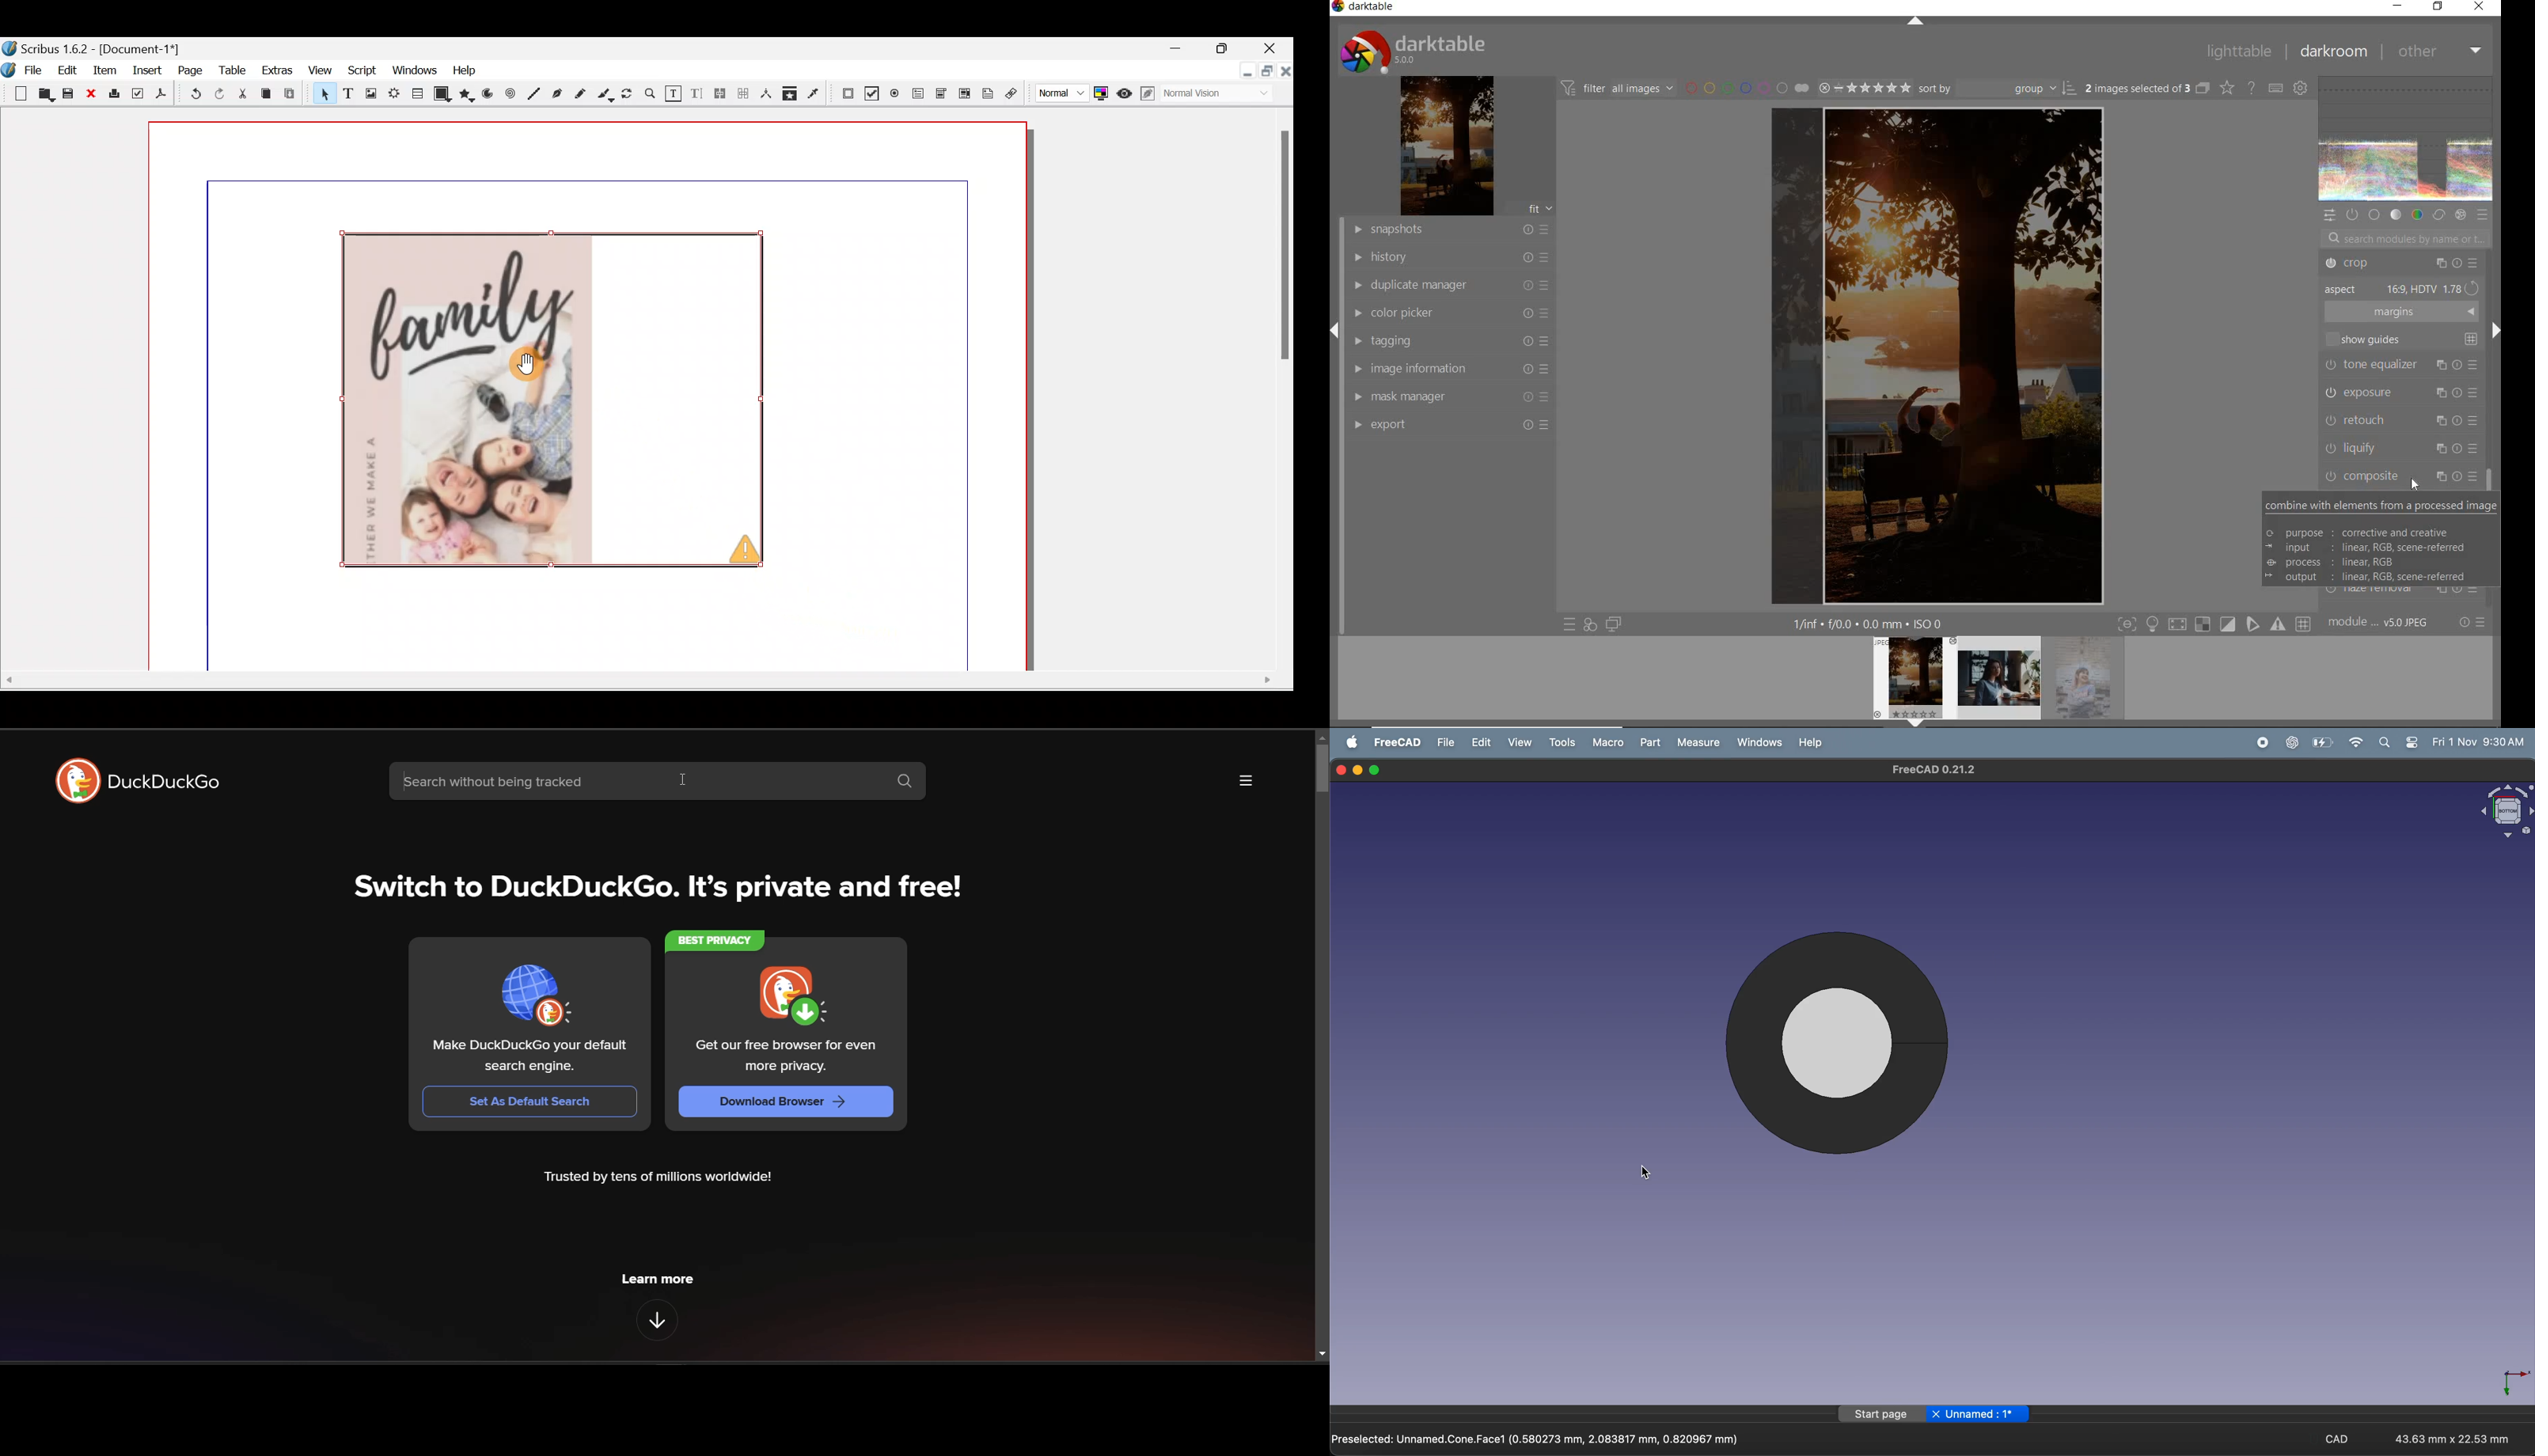  Describe the element at coordinates (323, 93) in the screenshot. I see `Select item` at that location.